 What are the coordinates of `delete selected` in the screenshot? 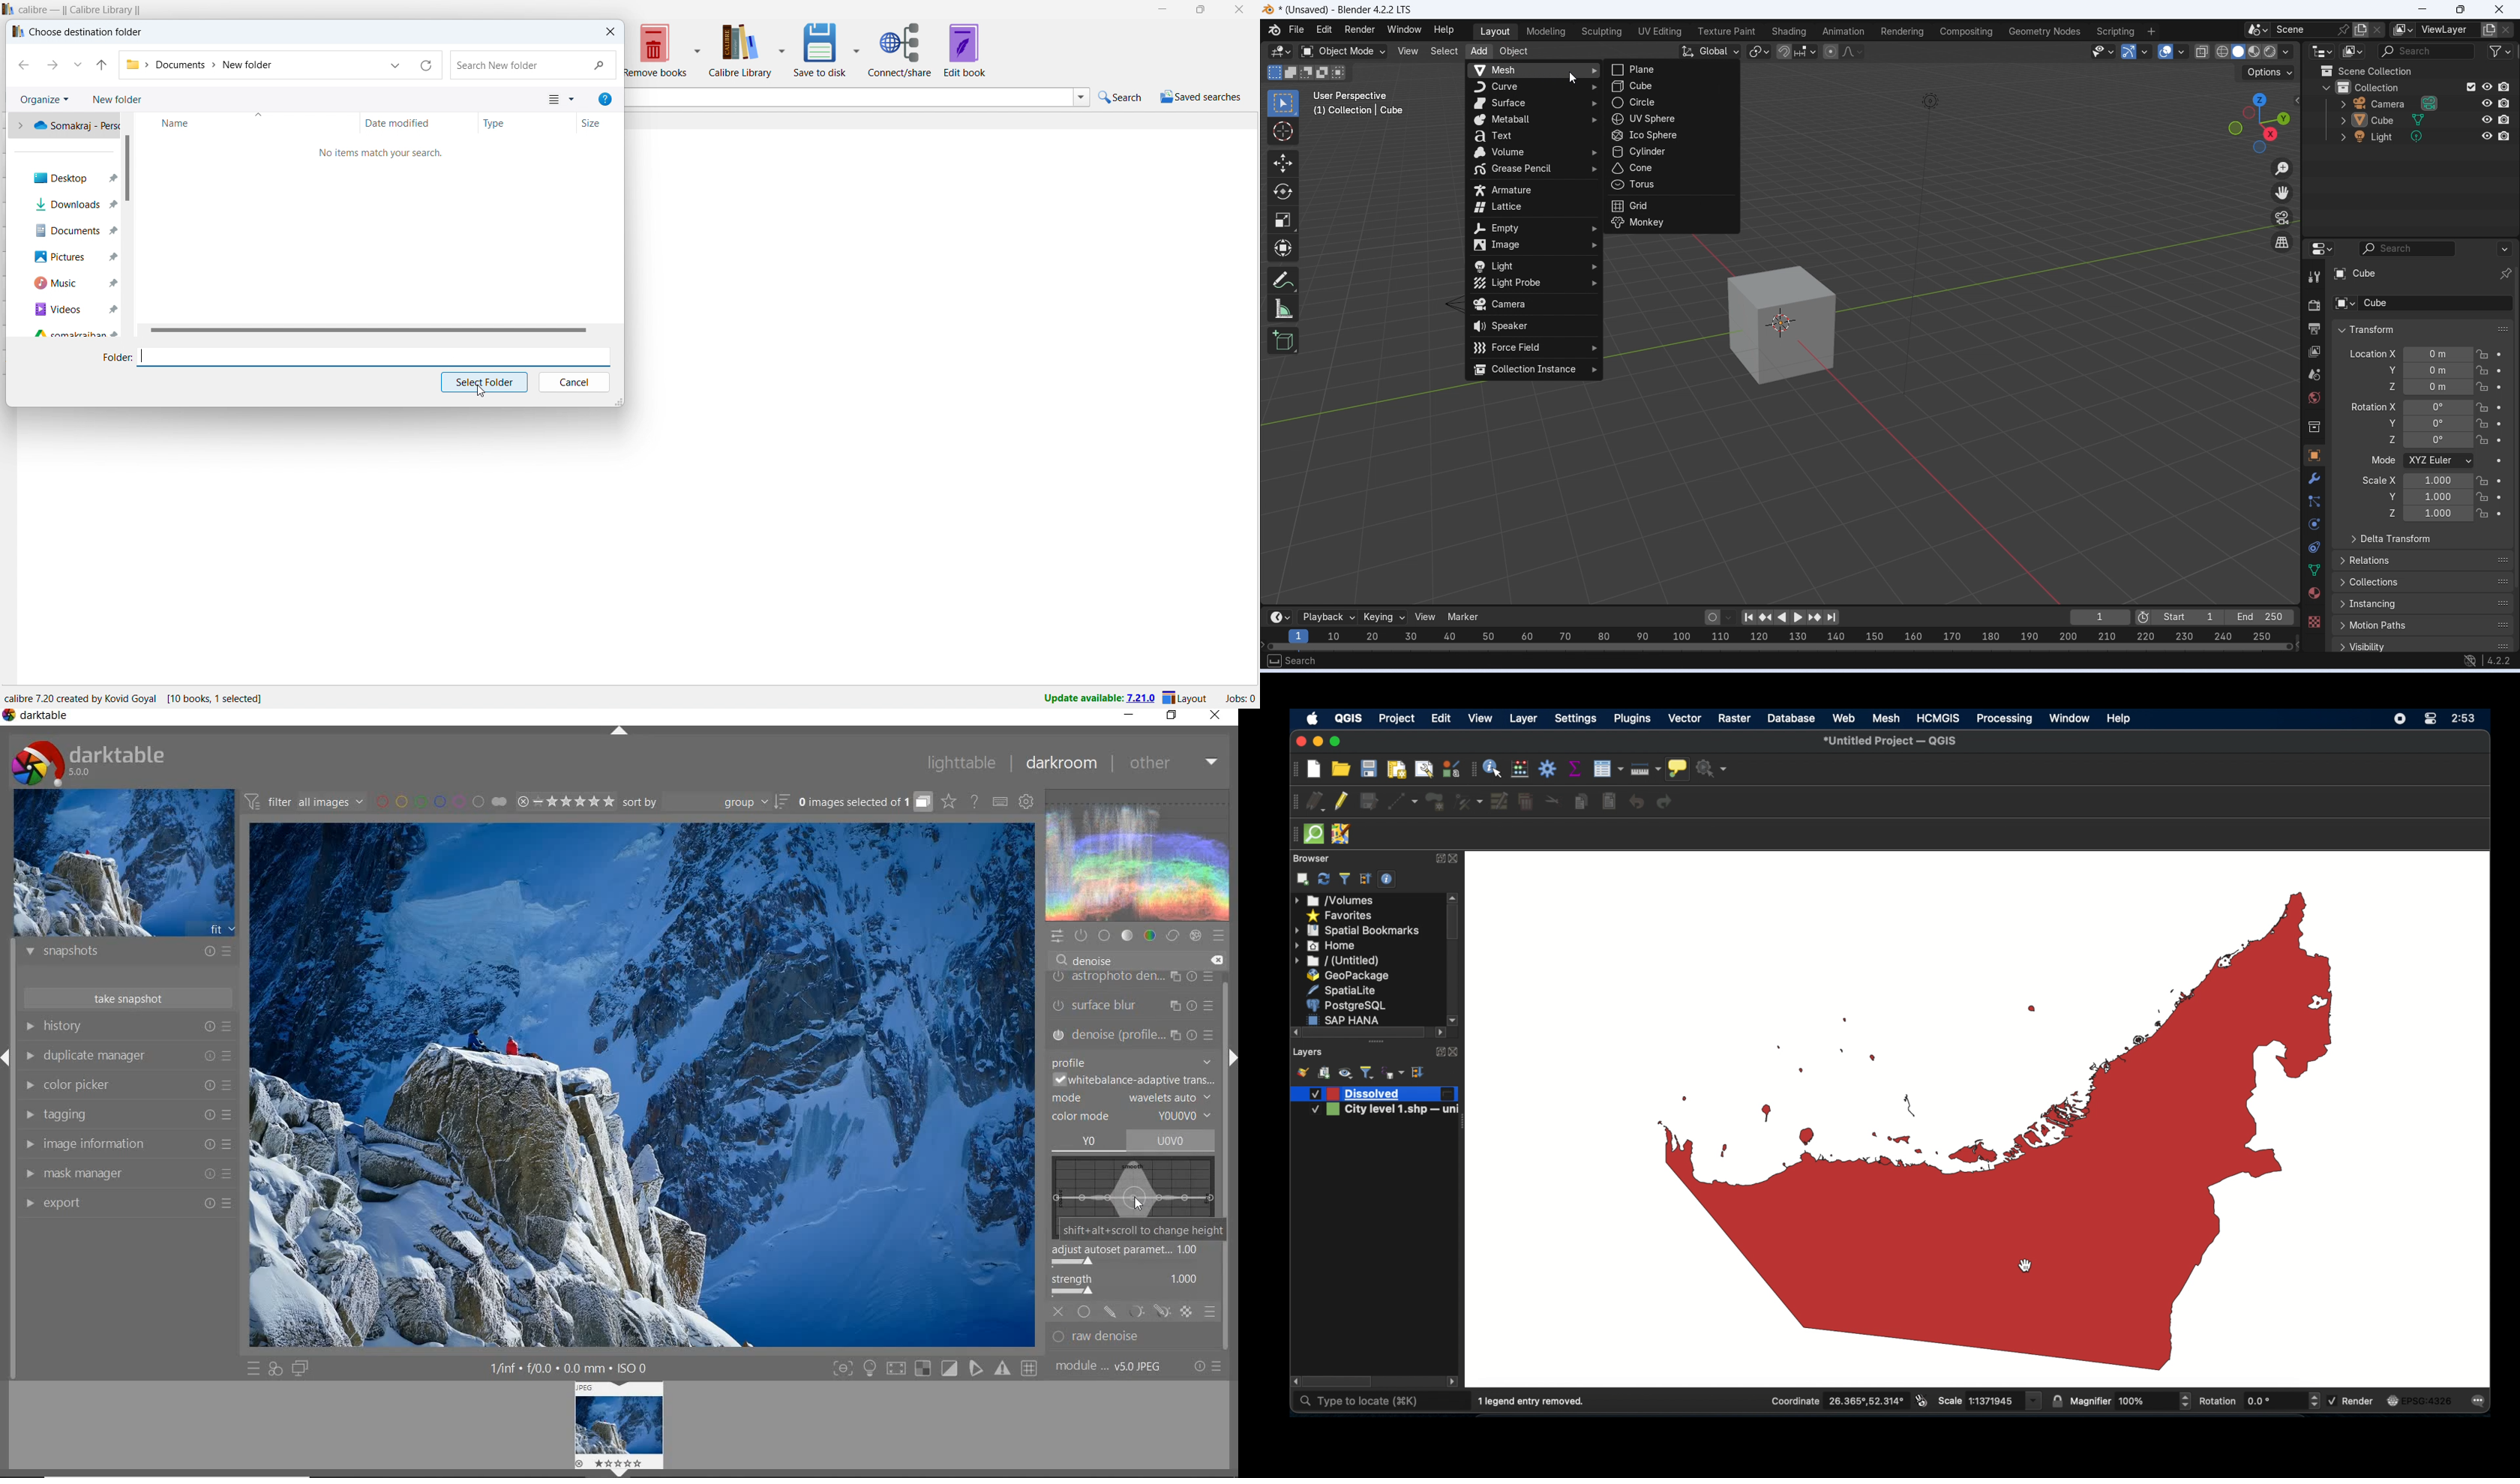 It's located at (1525, 802).